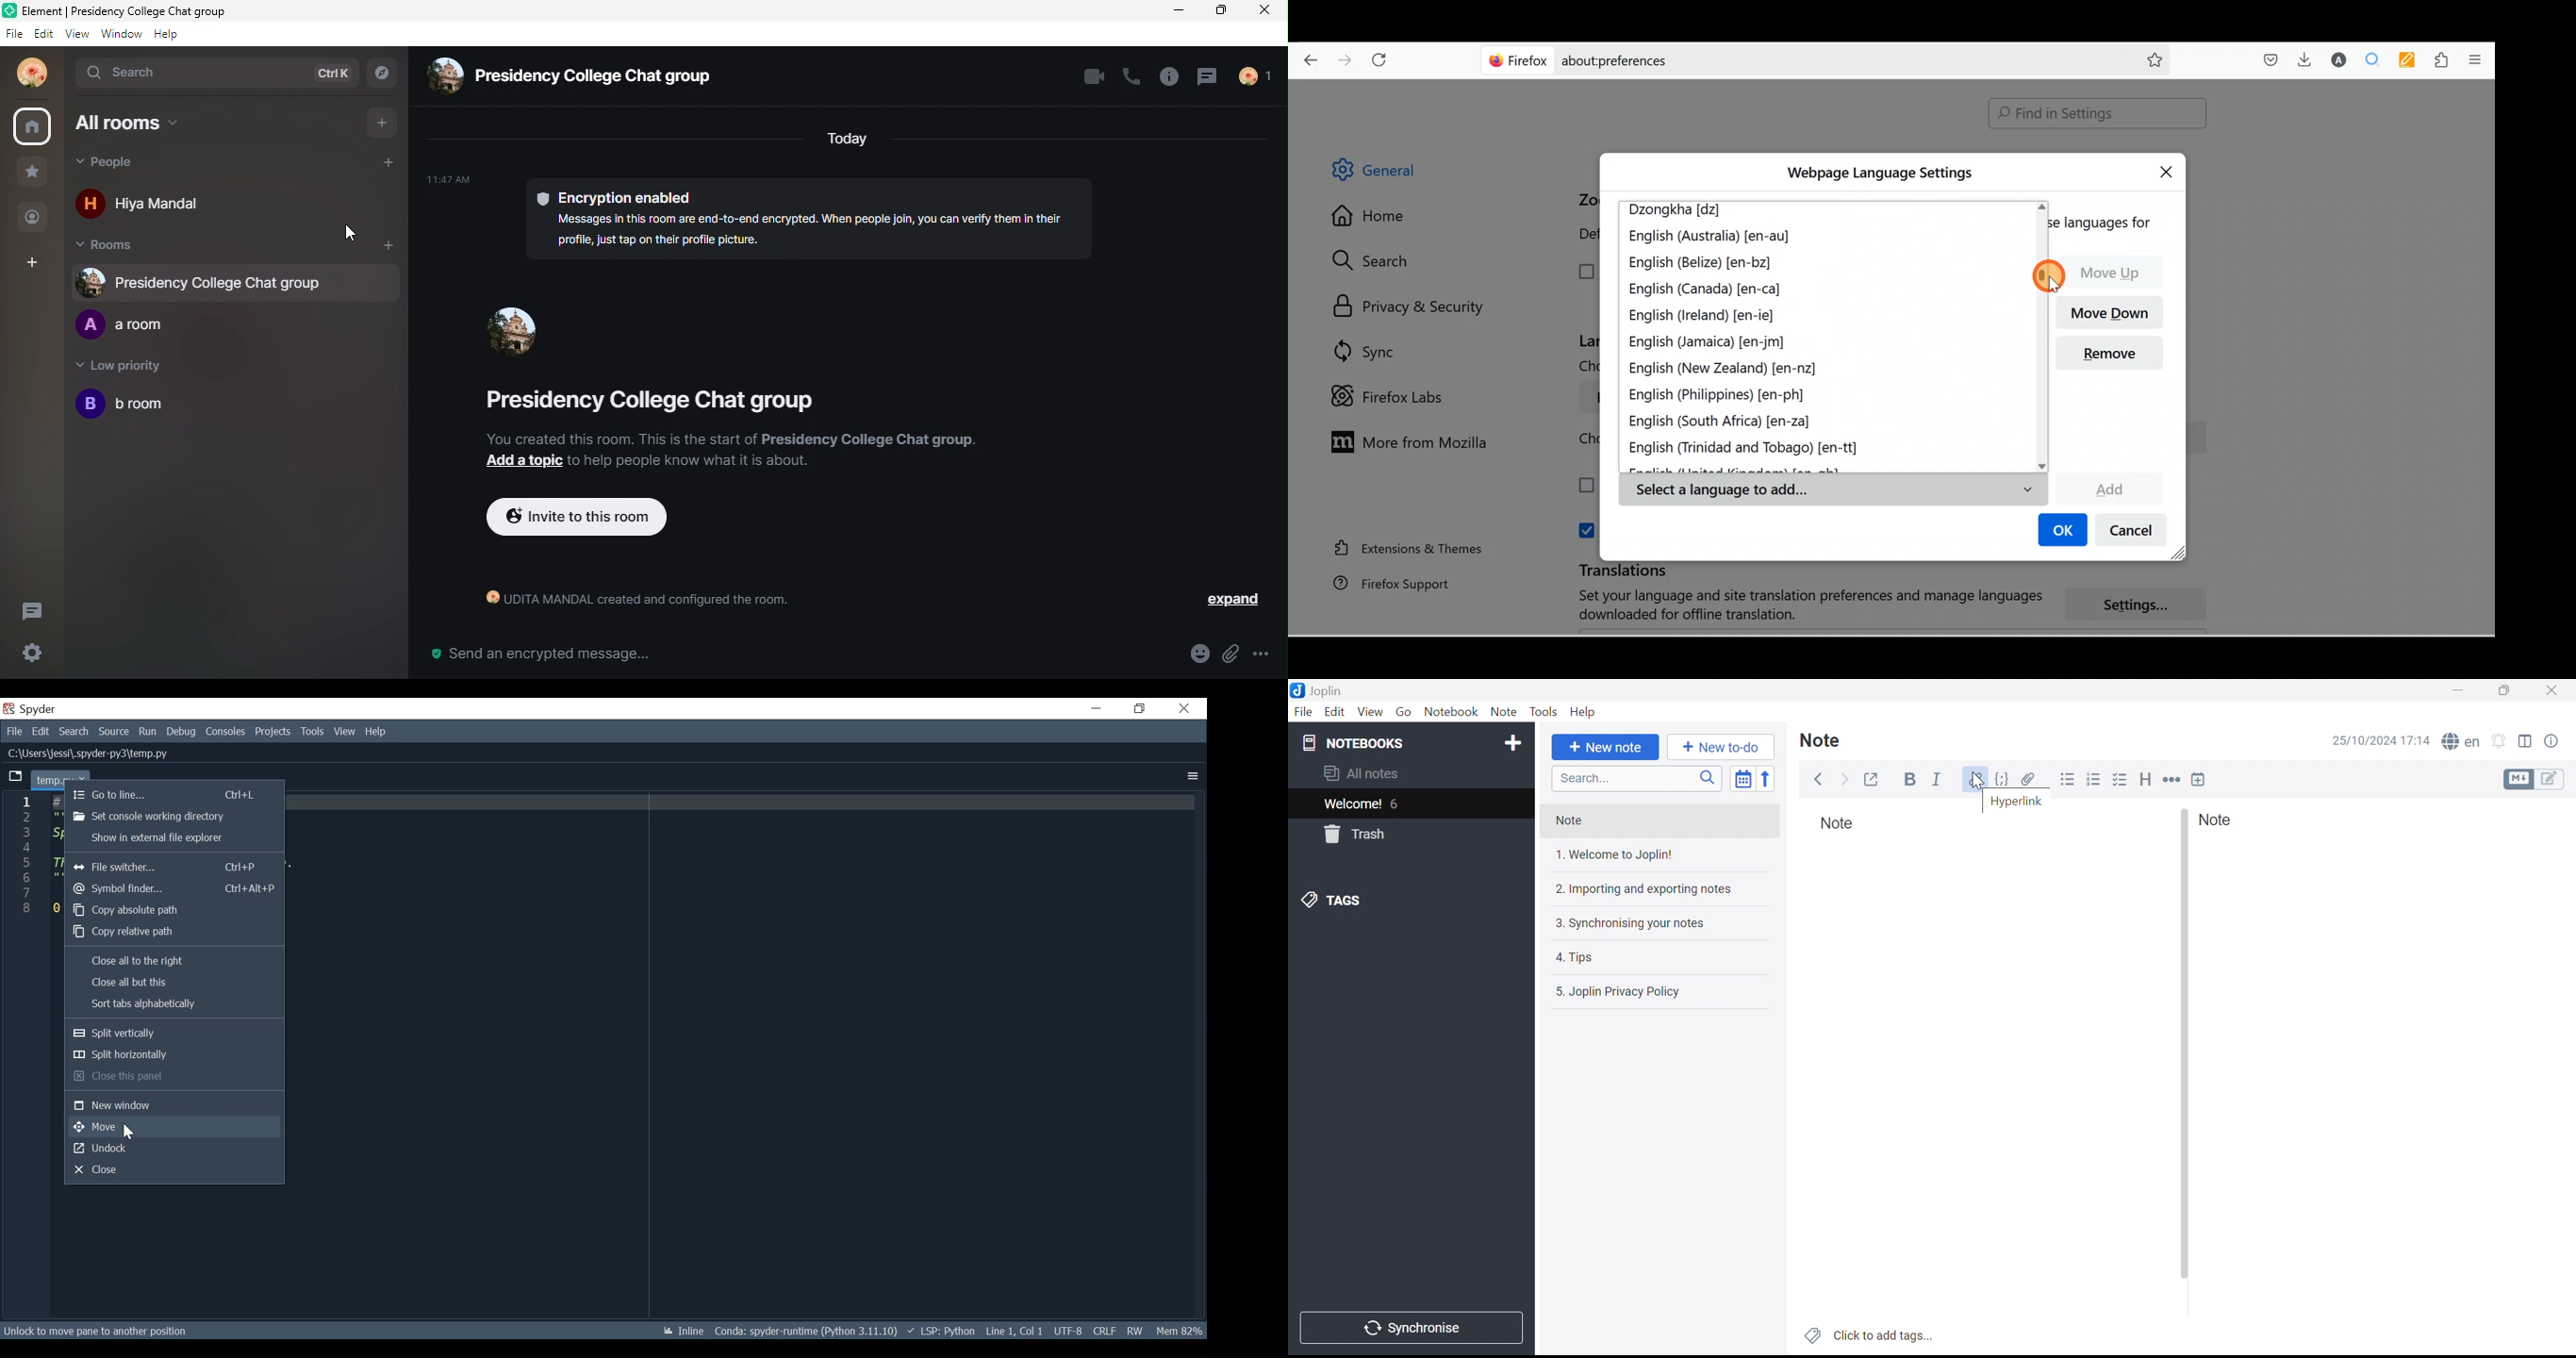 The image size is (2576, 1372). Describe the element at coordinates (1190, 654) in the screenshot. I see `emoji` at that location.